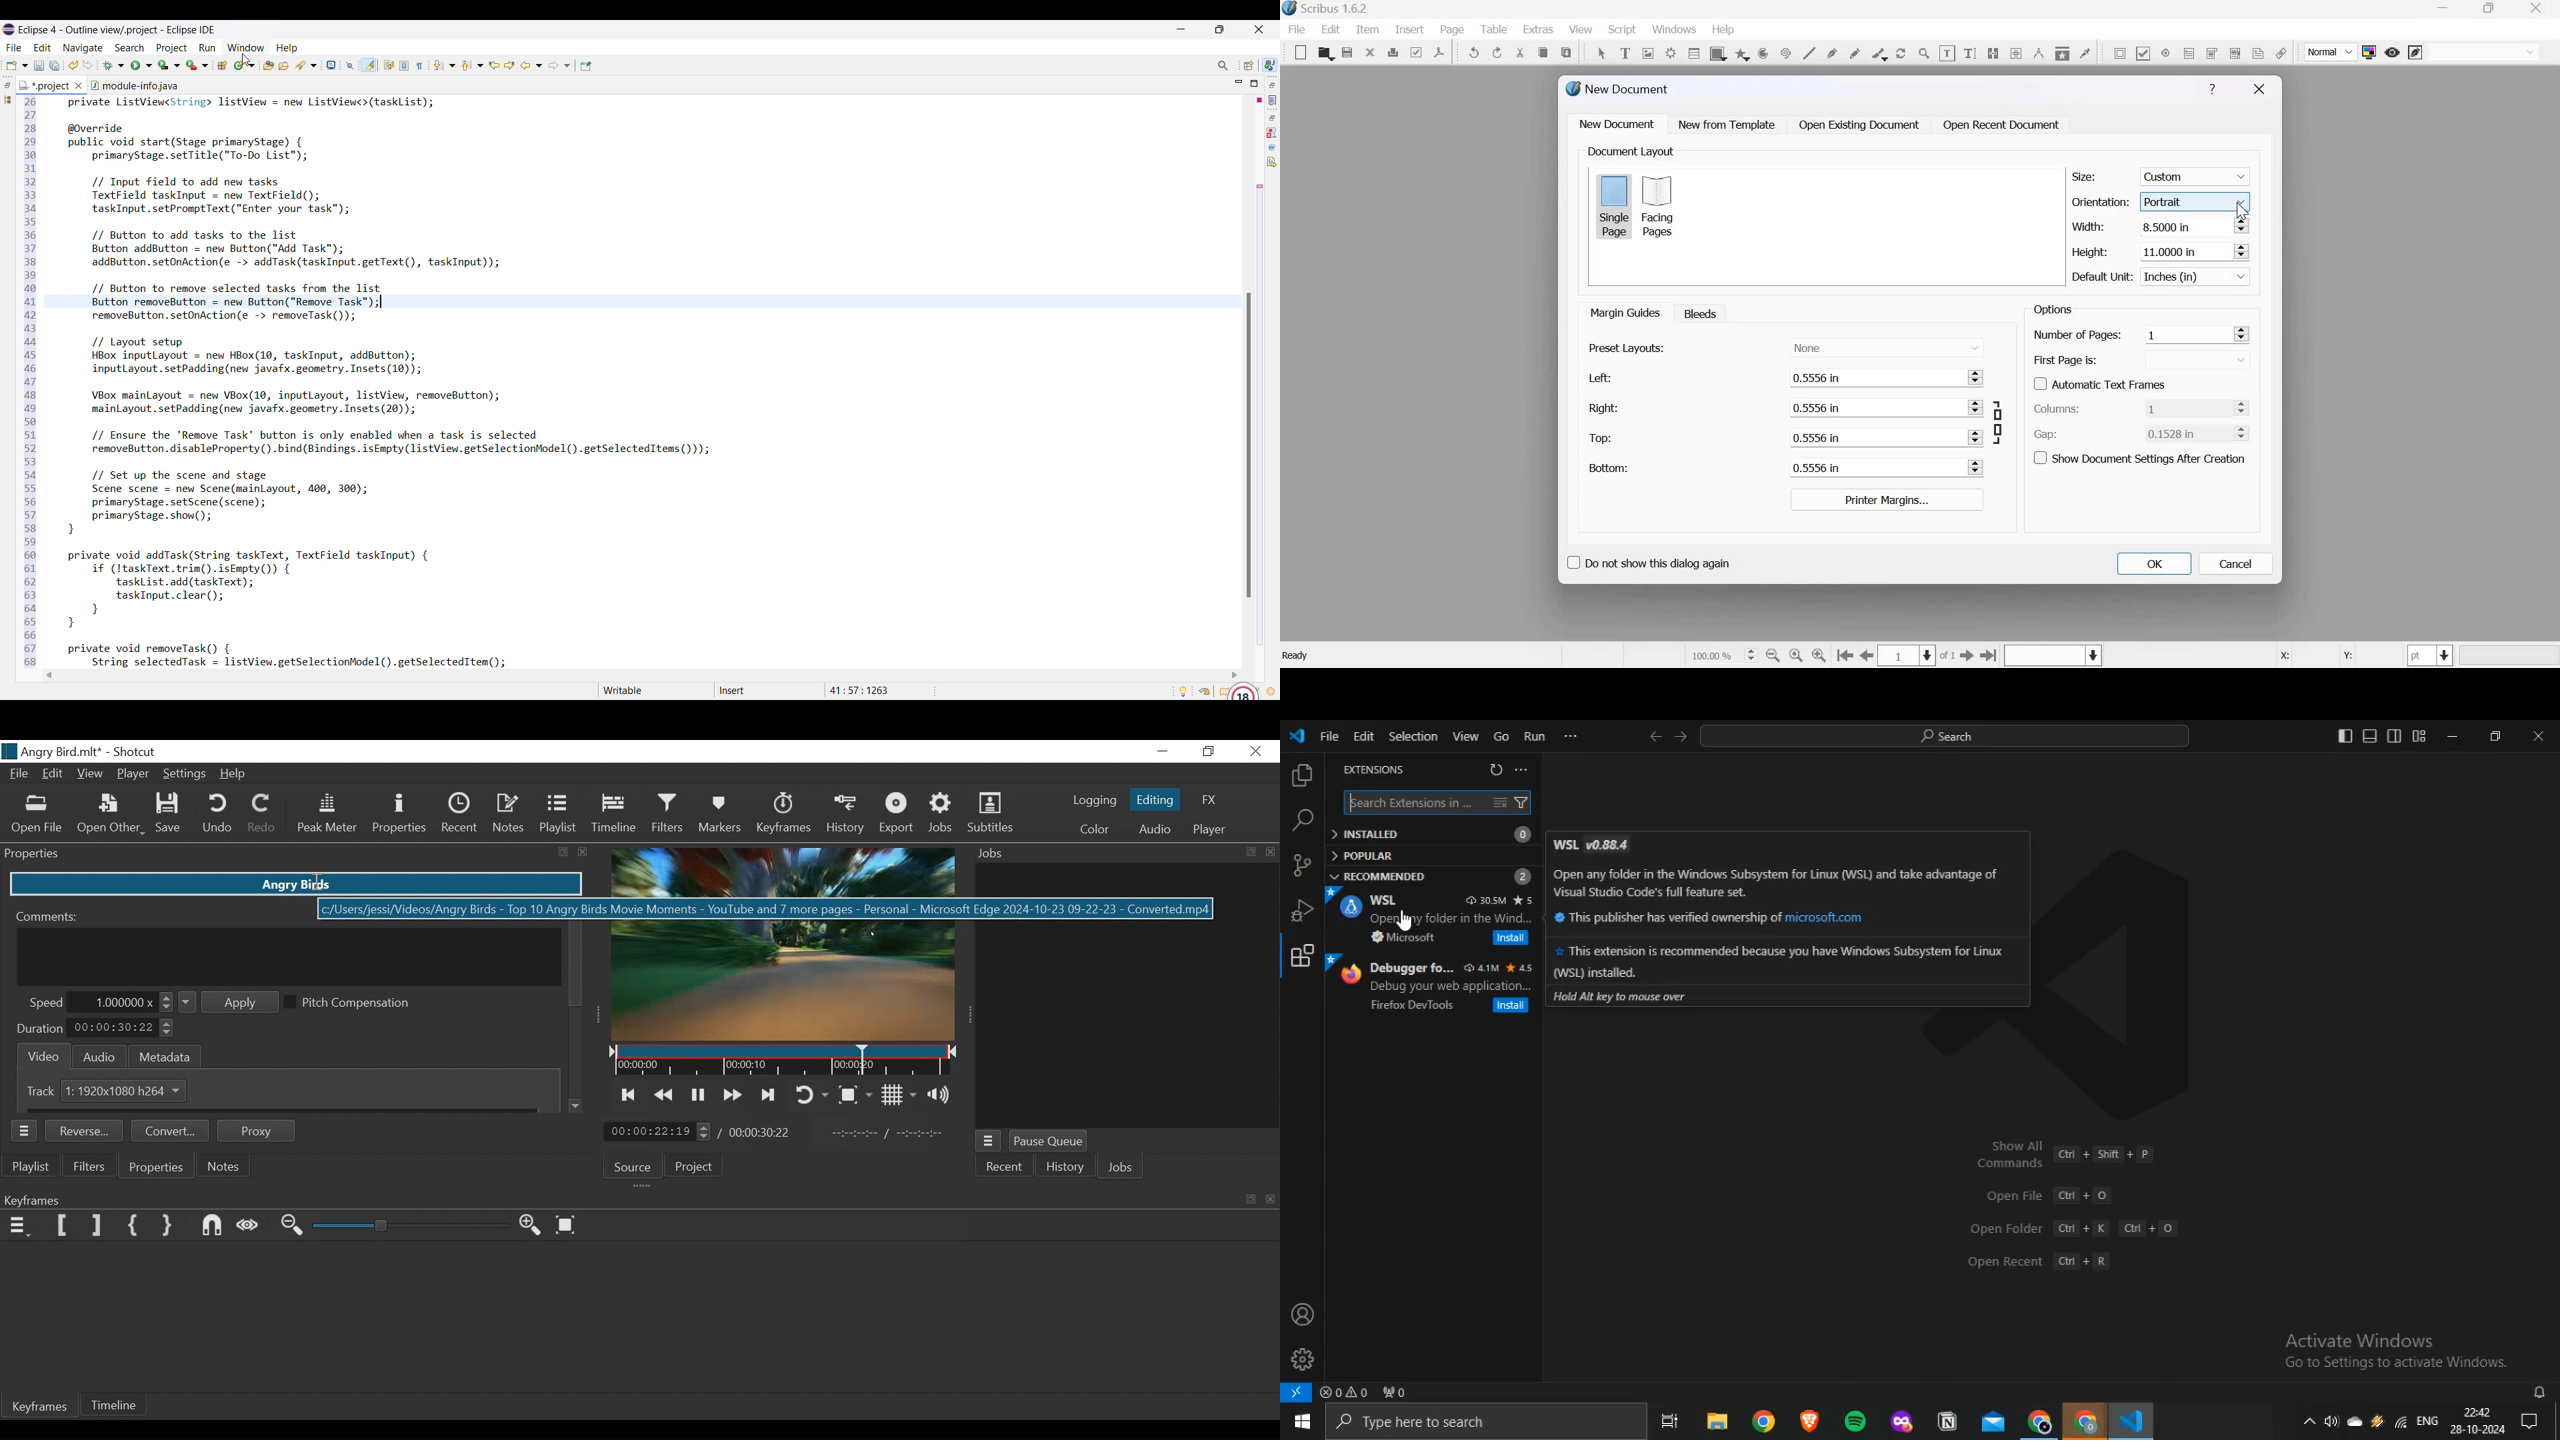 The width and height of the screenshot is (2576, 1456). What do you see at coordinates (9, 29) in the screenshot?
I see `Software logo` at bounding box center [9, 29].